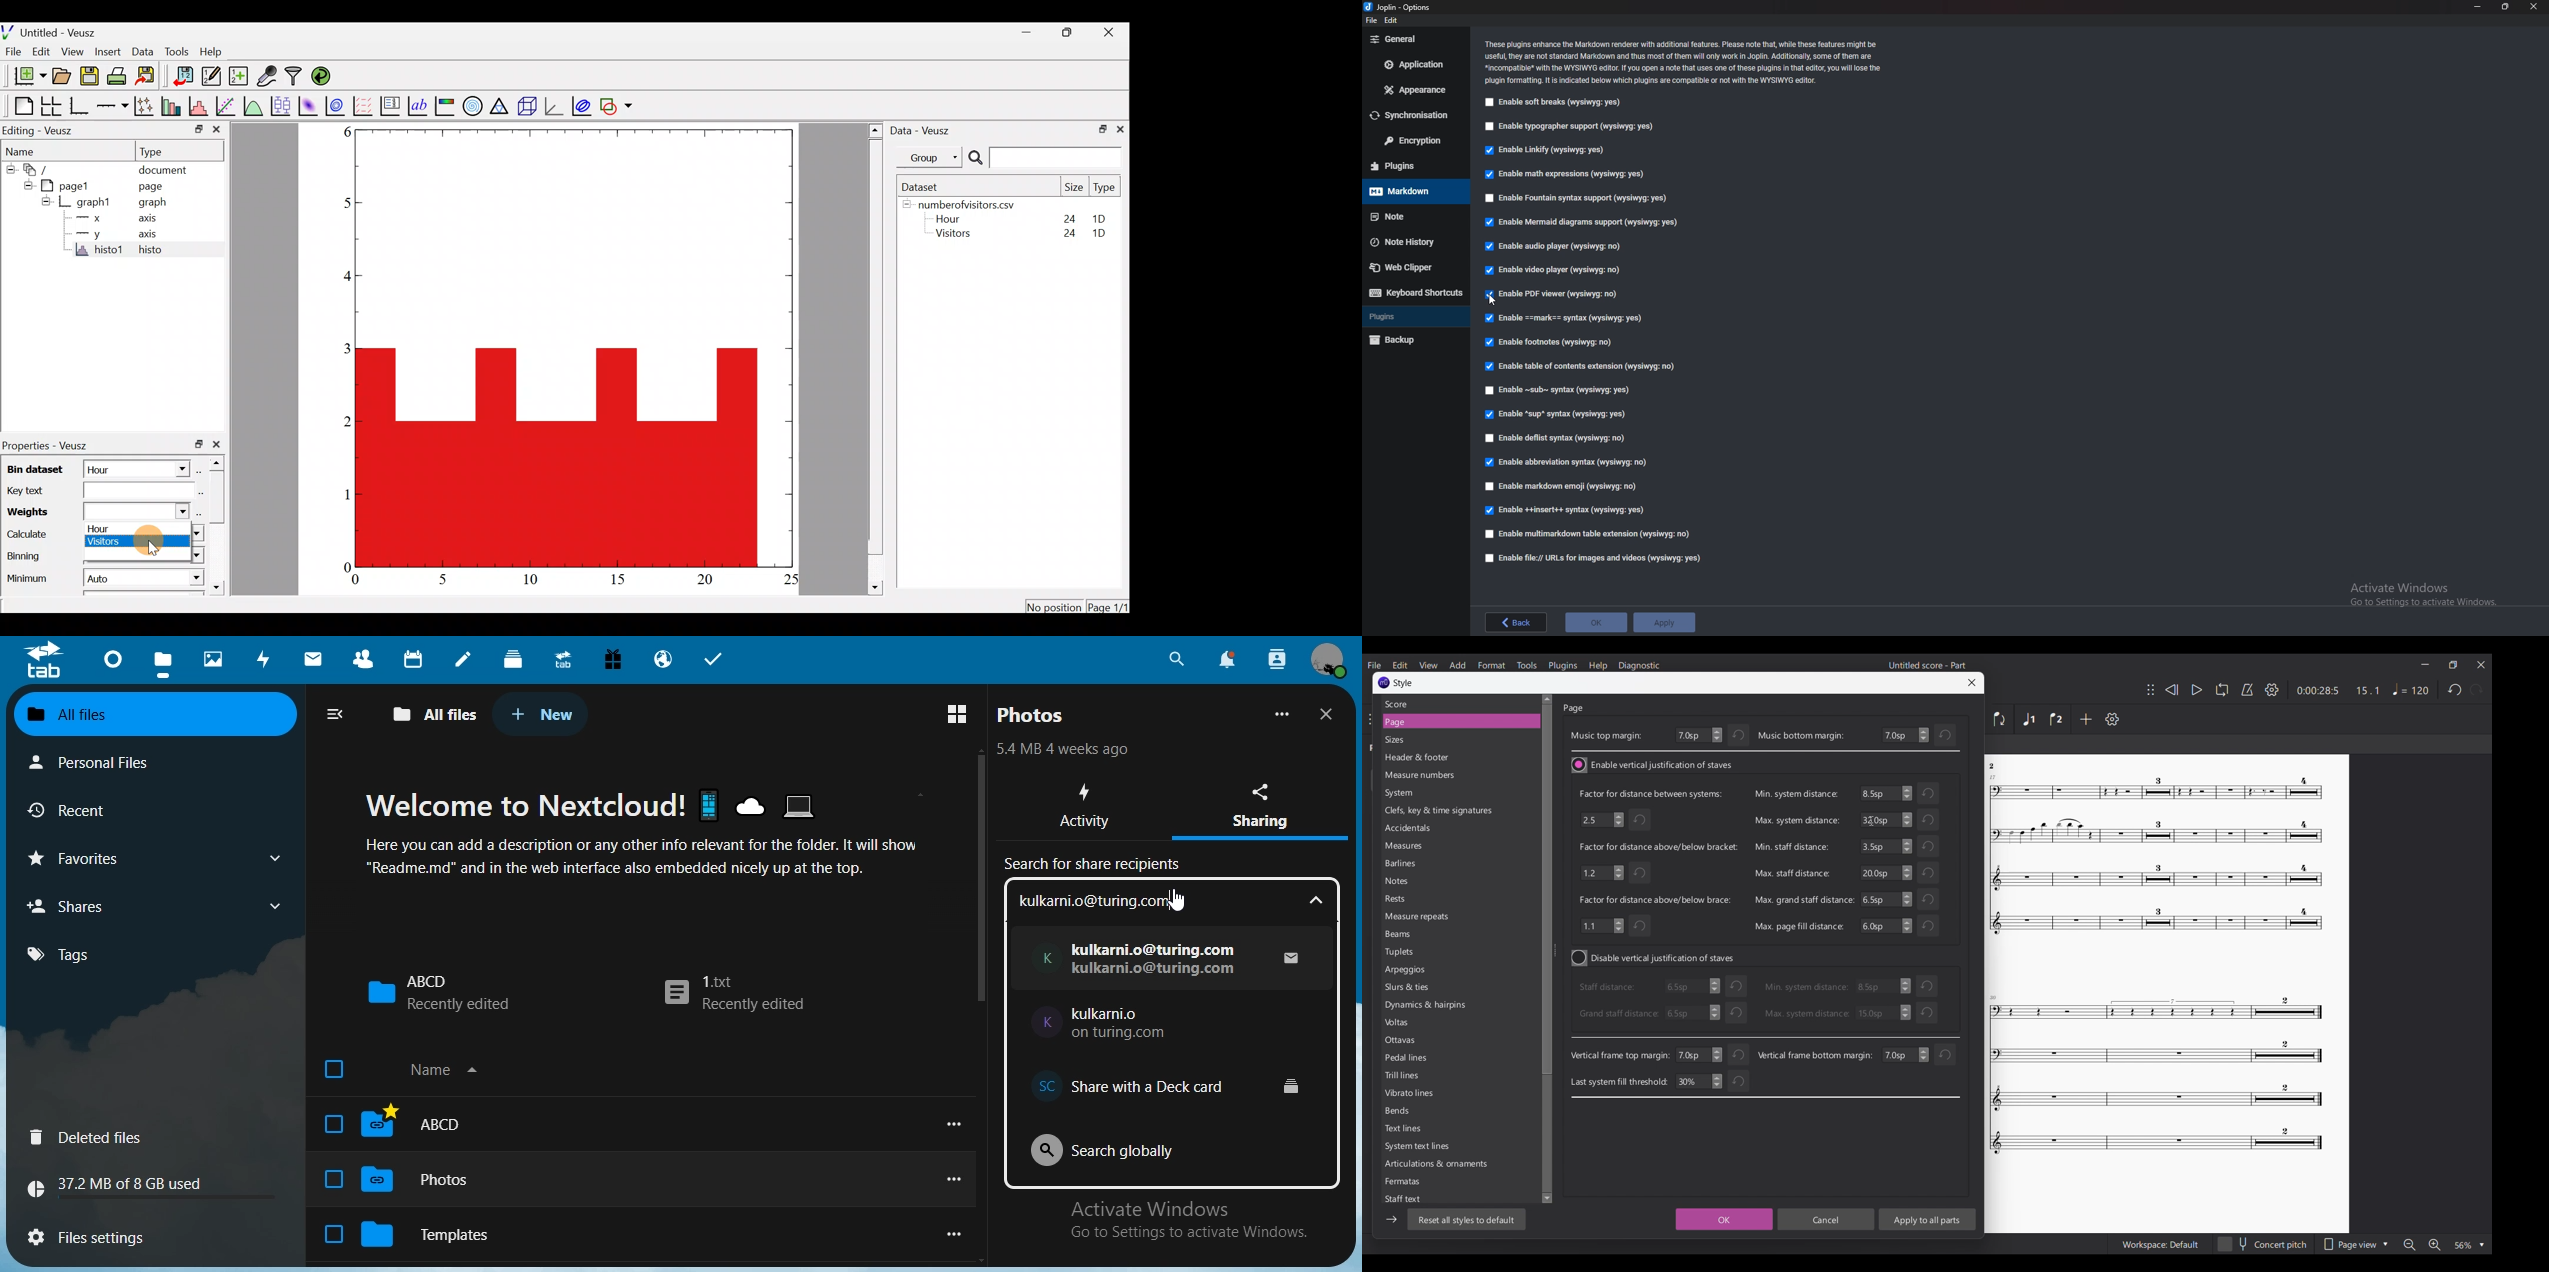 Image resolution: width=2576 pixels, height=1288 pixels. Describe the element at coordinates (1927, 925) in the screenshot. I see `Undo` at that location.